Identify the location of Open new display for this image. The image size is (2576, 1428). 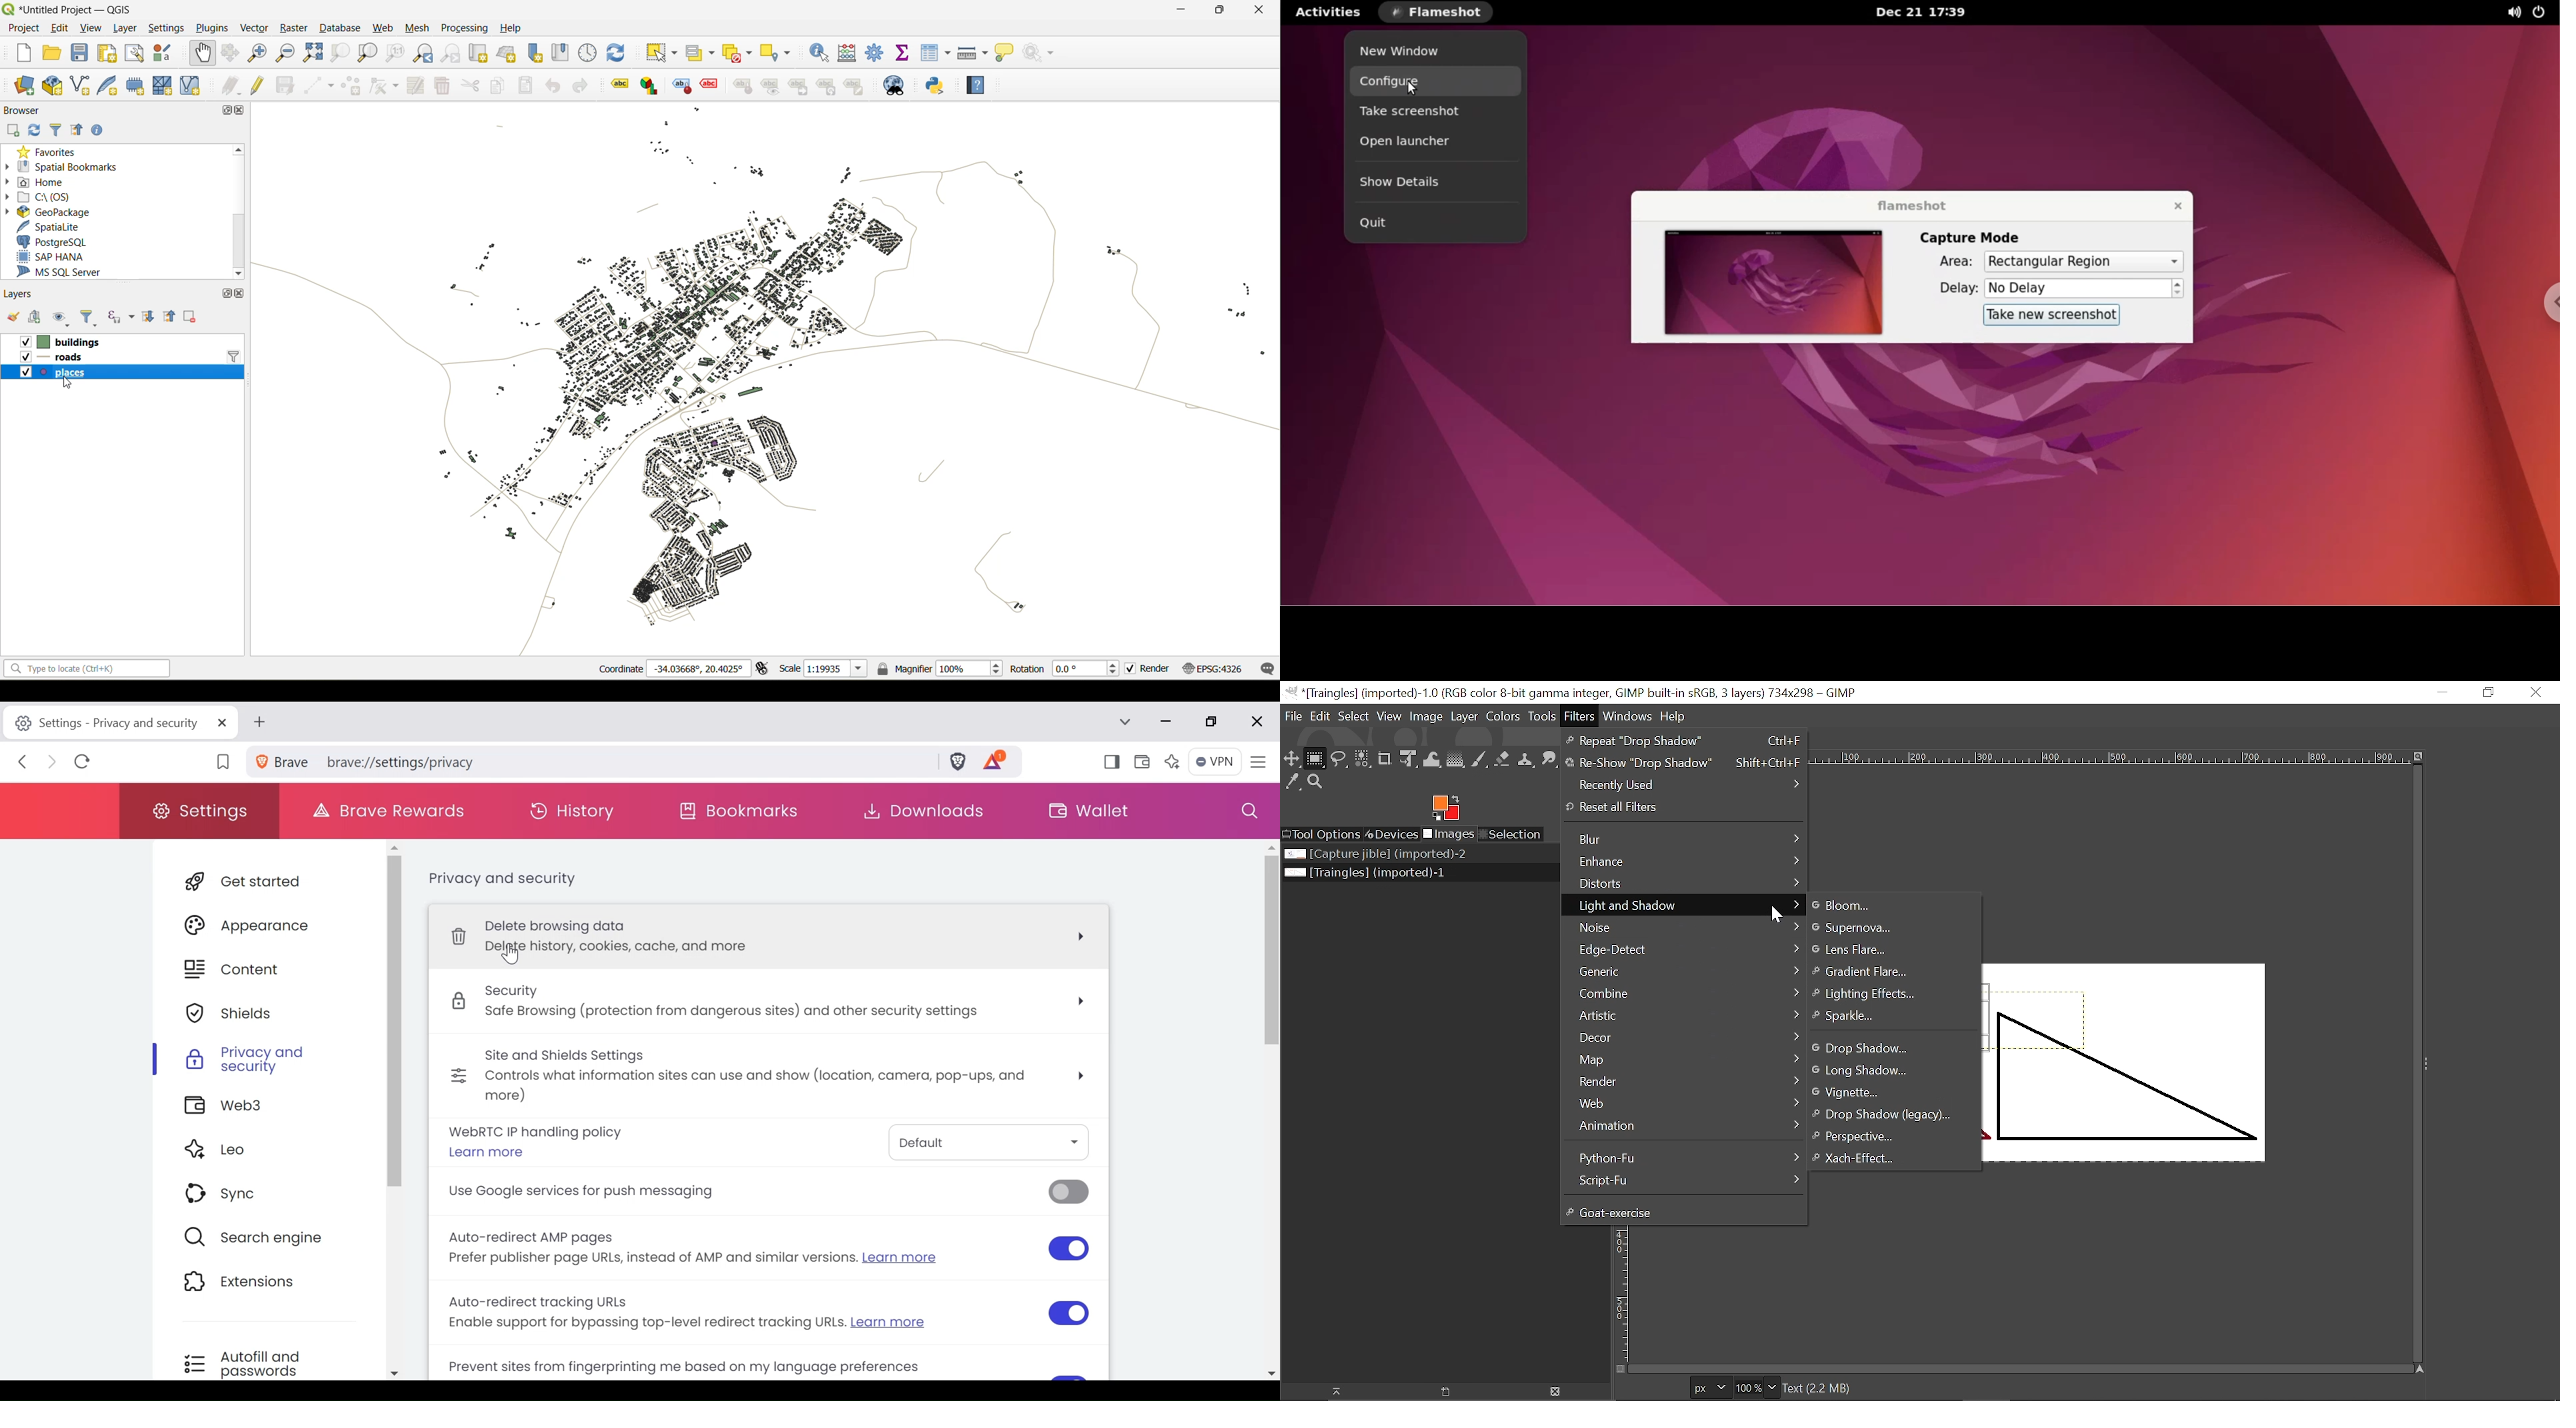
(1445, 1392).